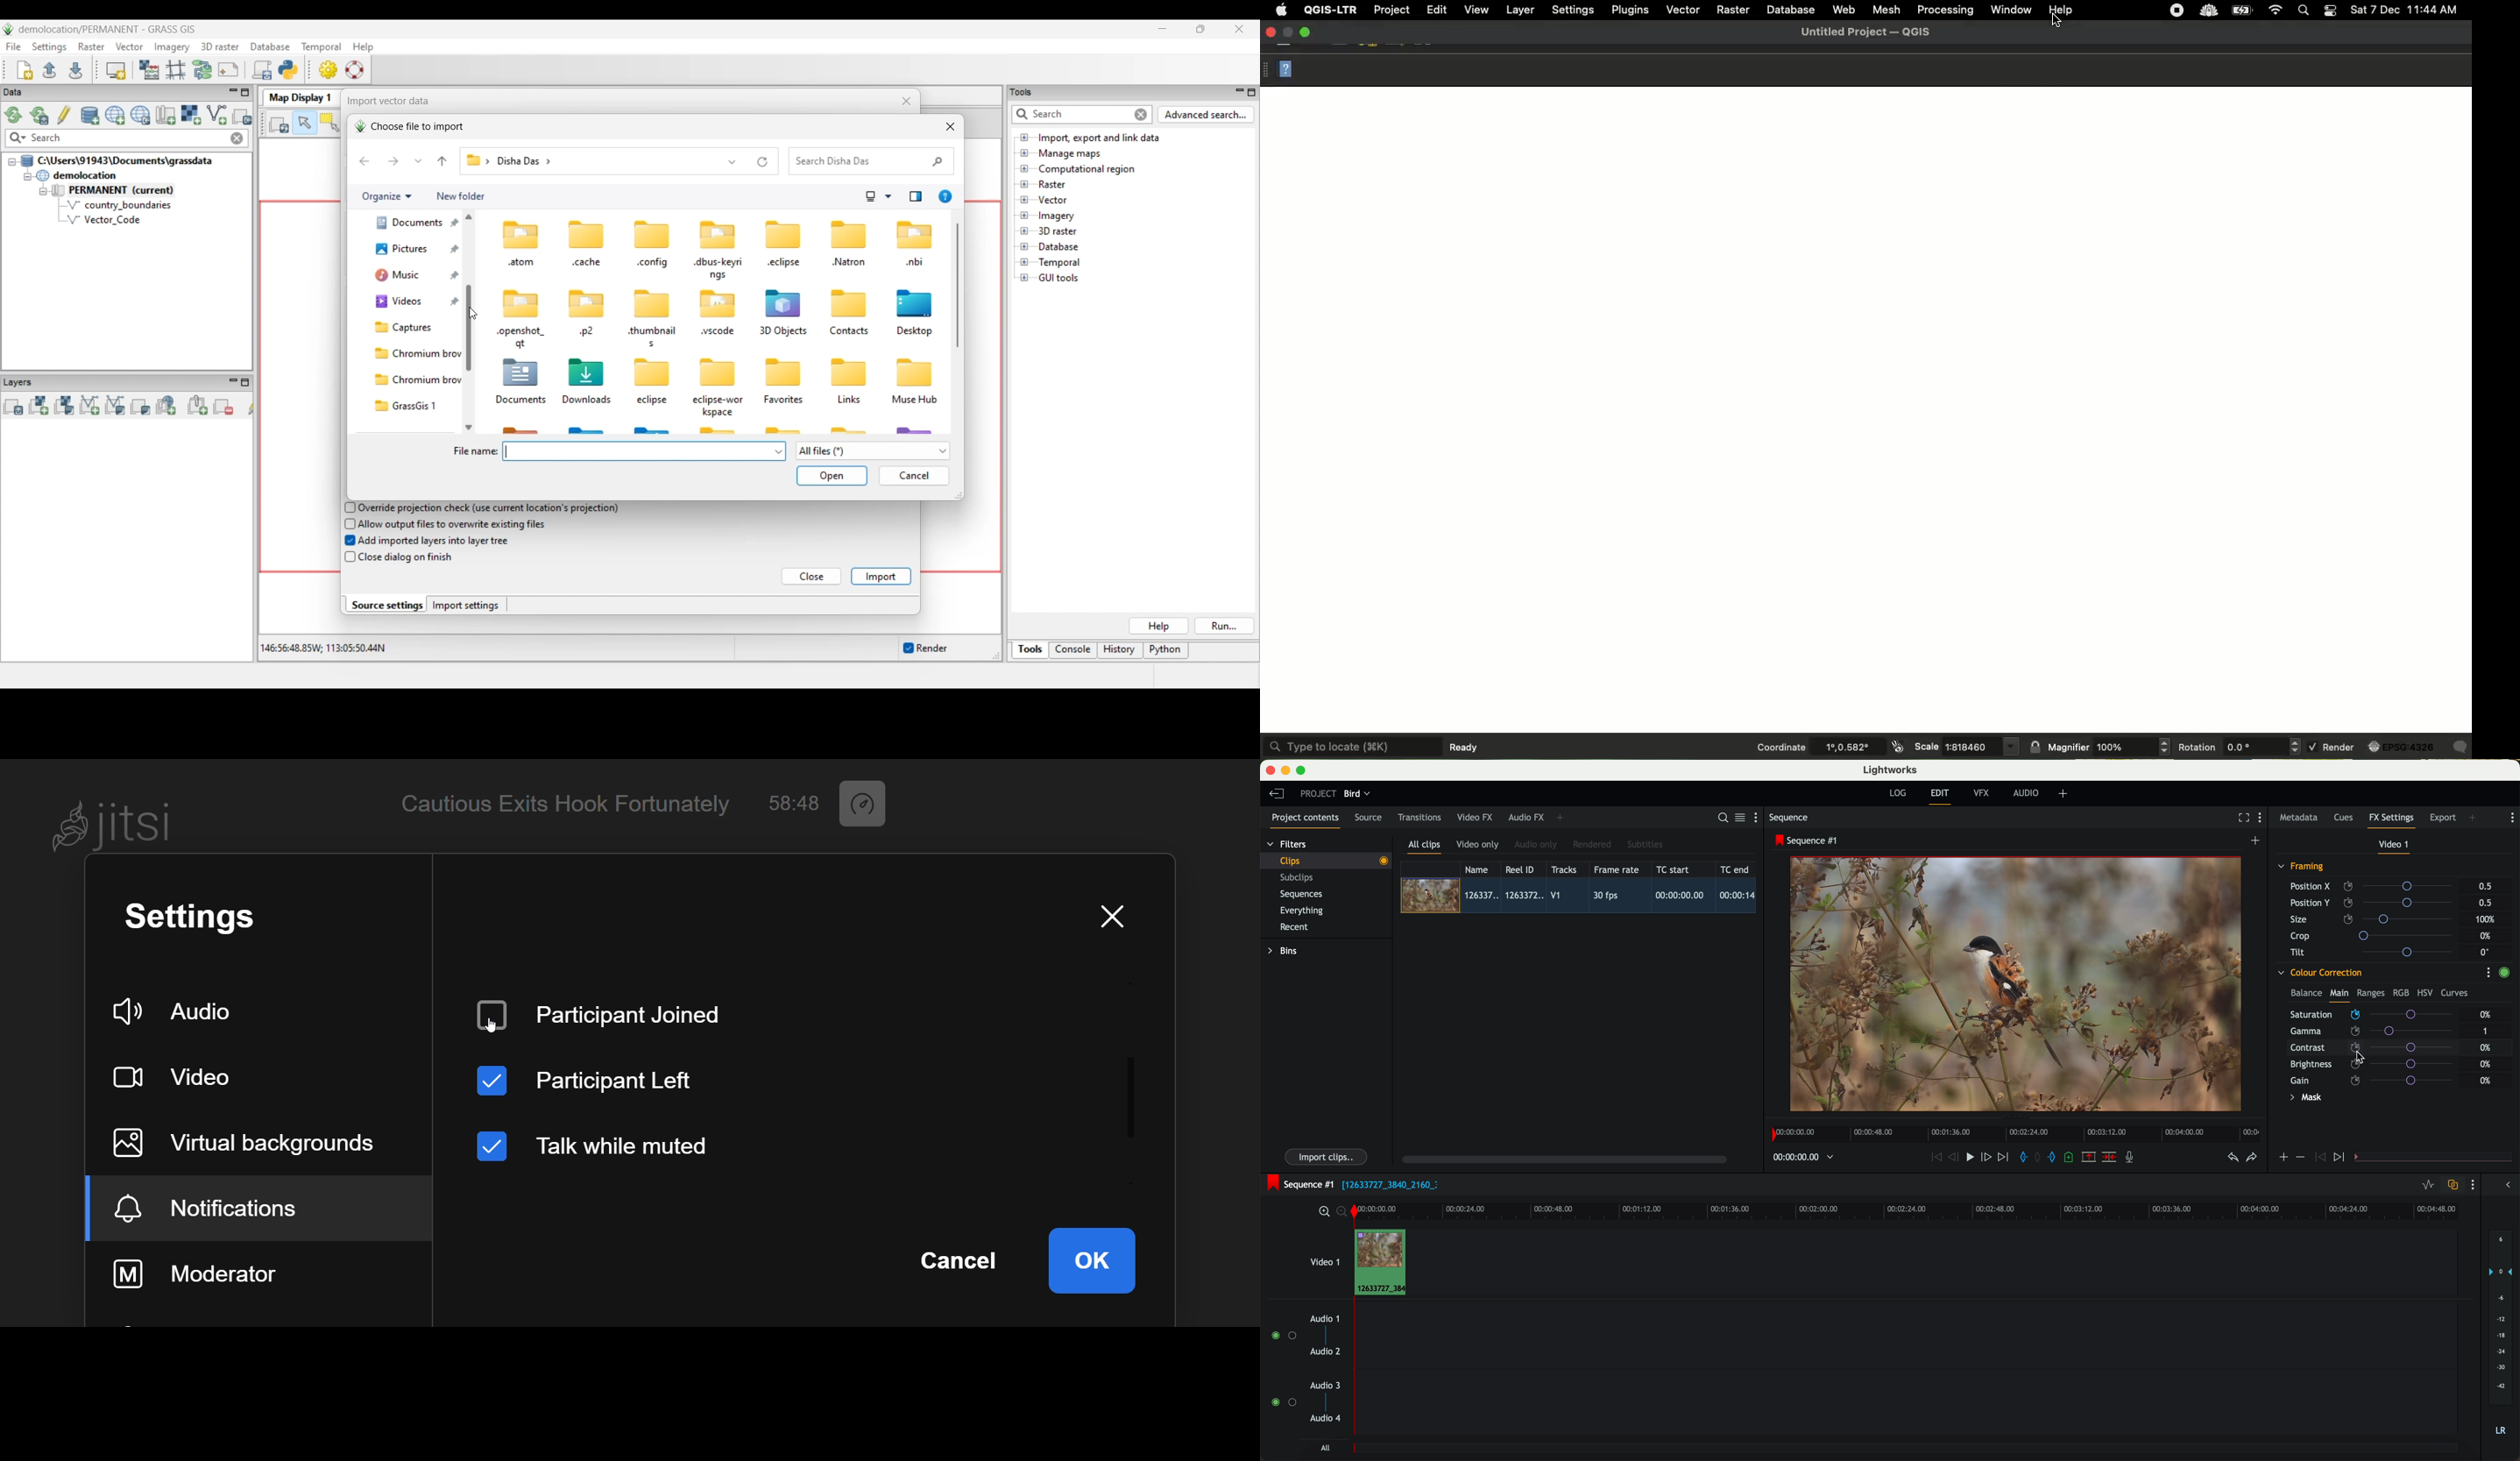  What do you see at coordinates (1326, 1352) in the screenshot?
I see `audio 2` at bounding box center [1326, 1352].